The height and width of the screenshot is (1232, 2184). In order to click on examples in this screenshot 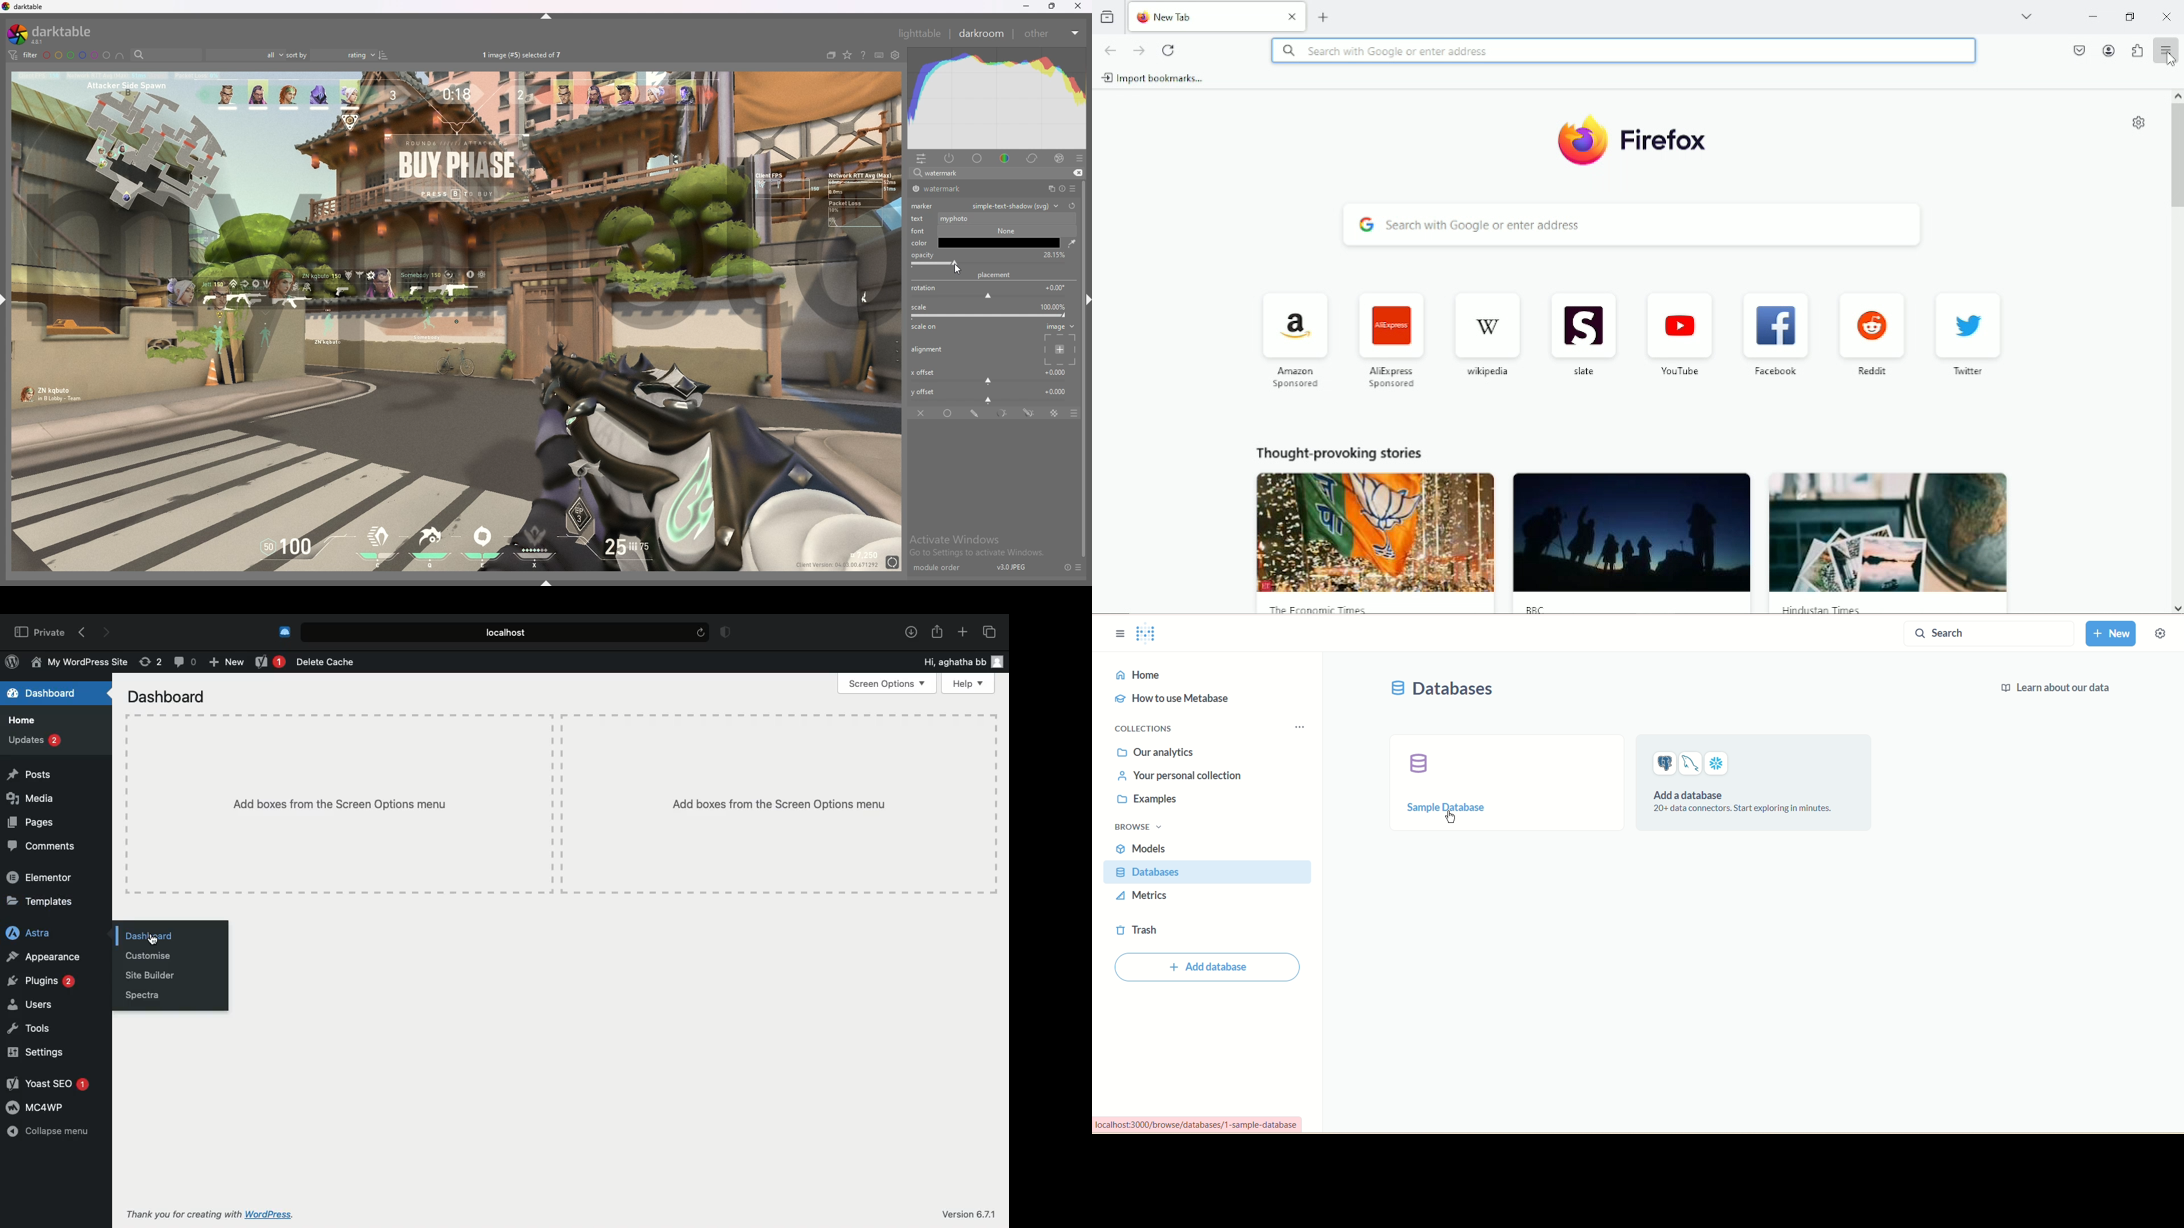, I will do `click(1143, 801)`.